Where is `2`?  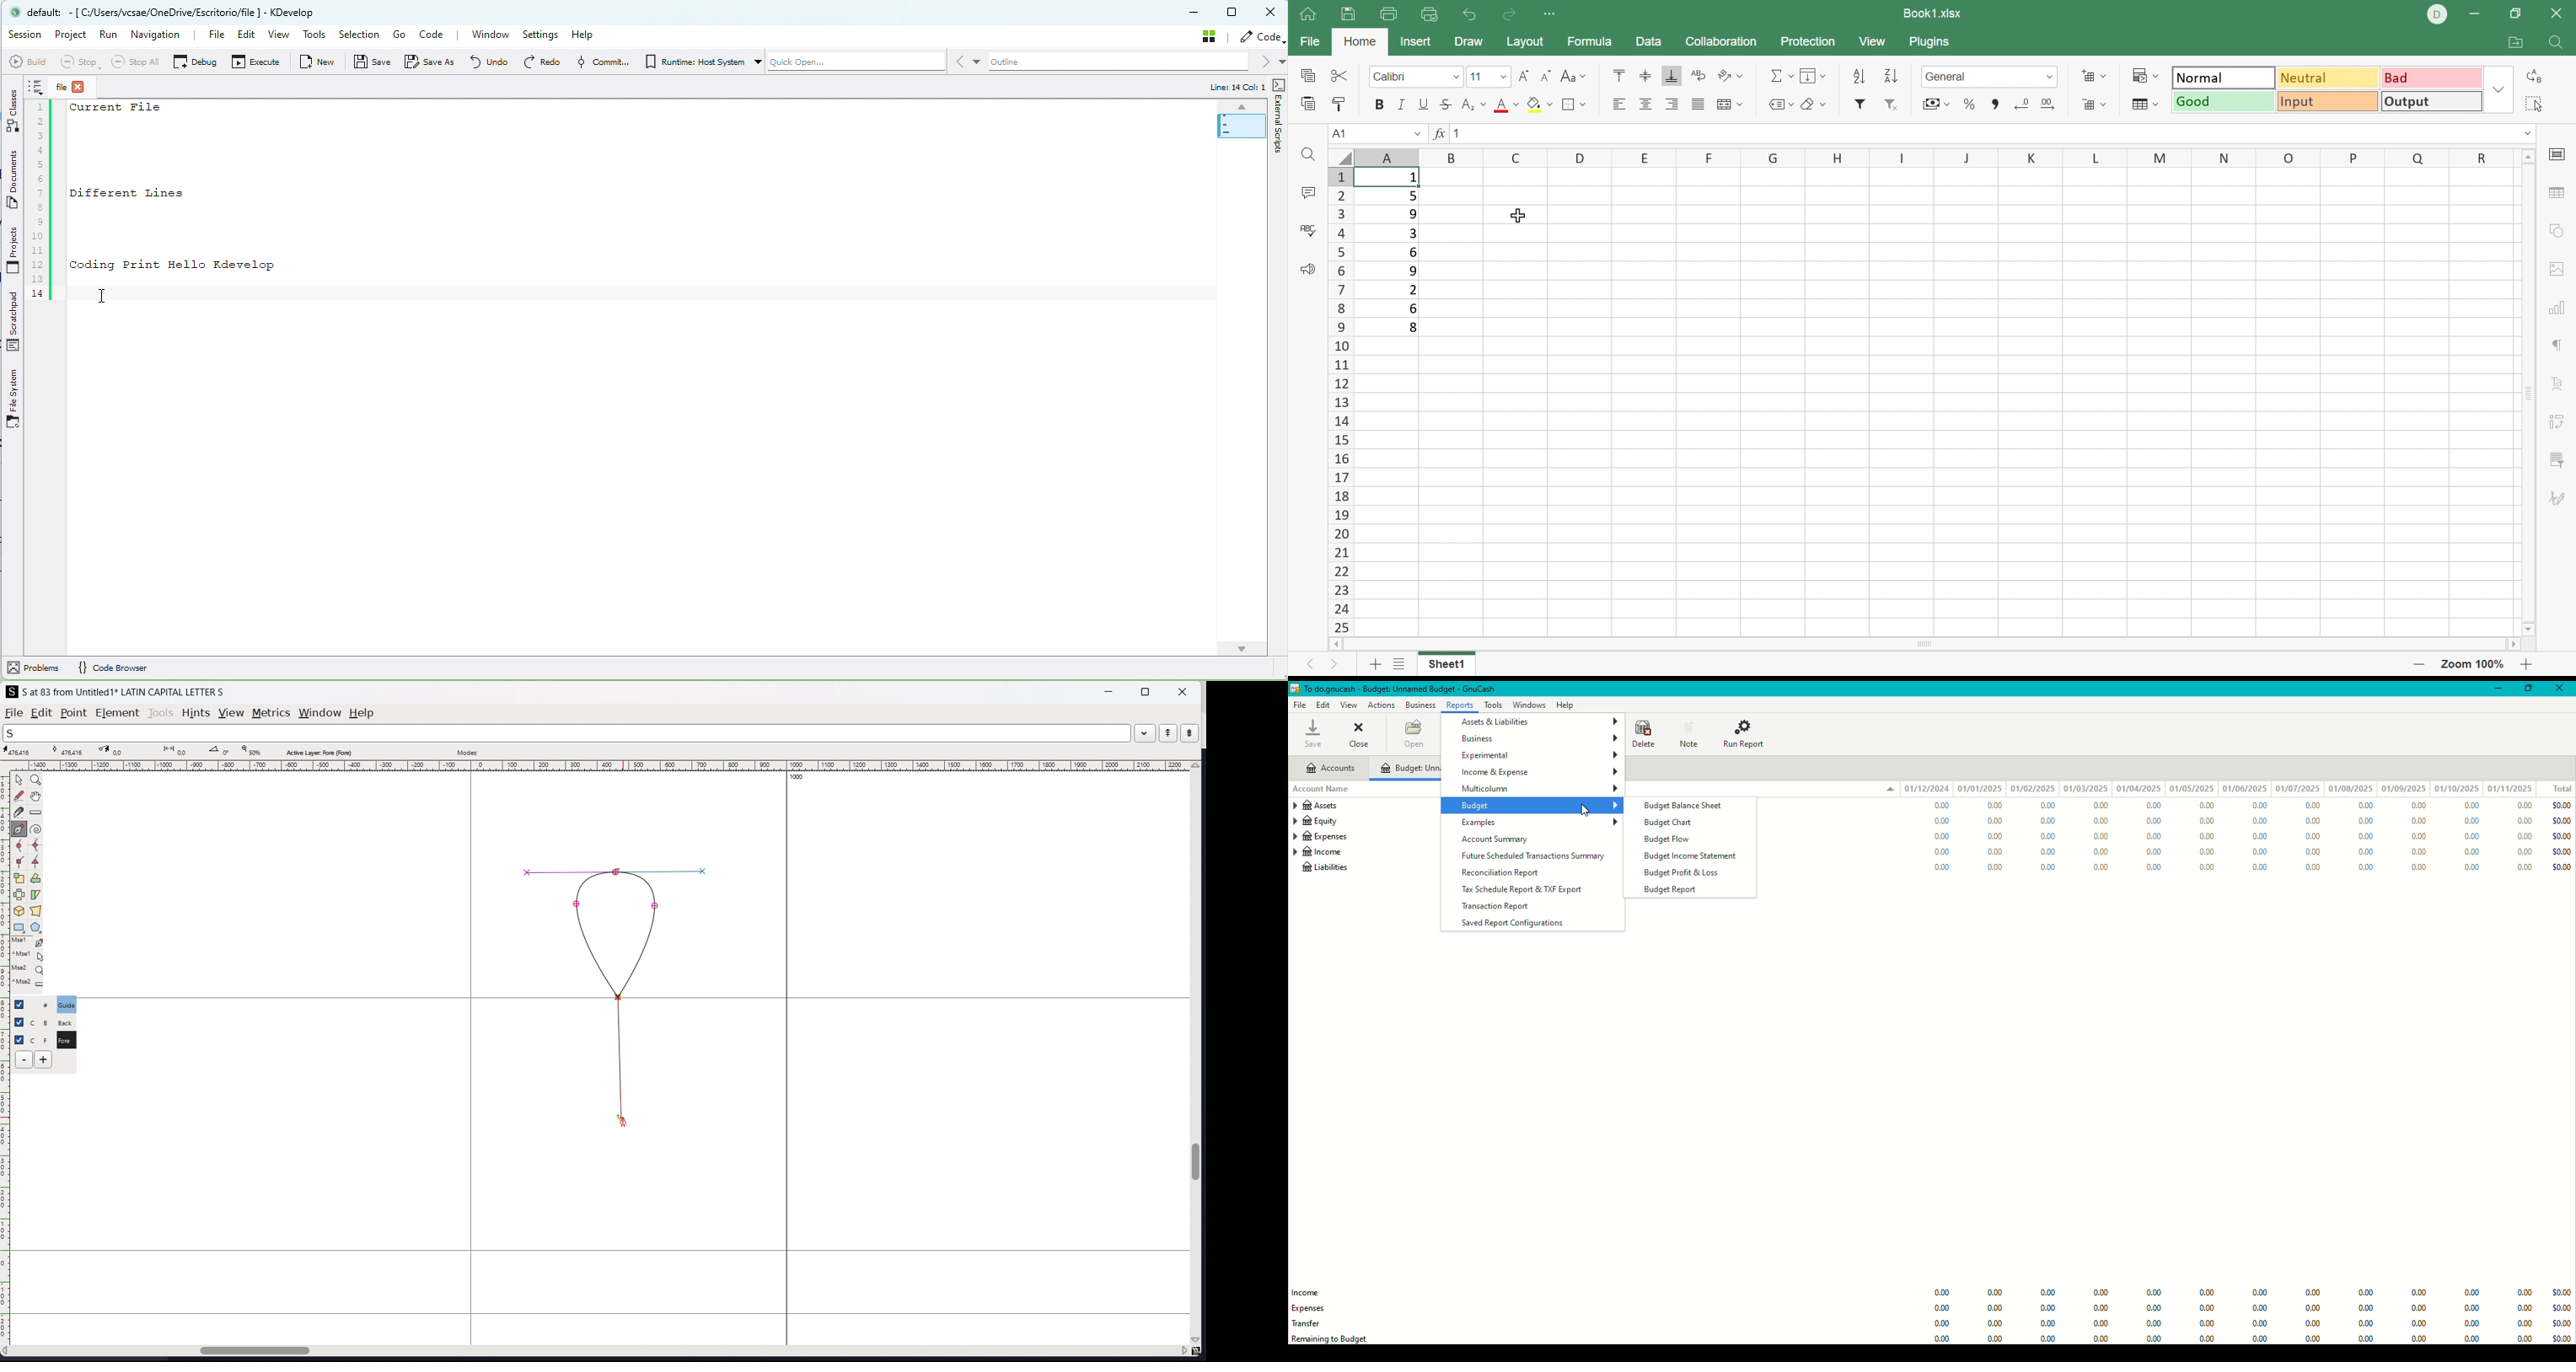 2 is located at coordinates (1413, 290).